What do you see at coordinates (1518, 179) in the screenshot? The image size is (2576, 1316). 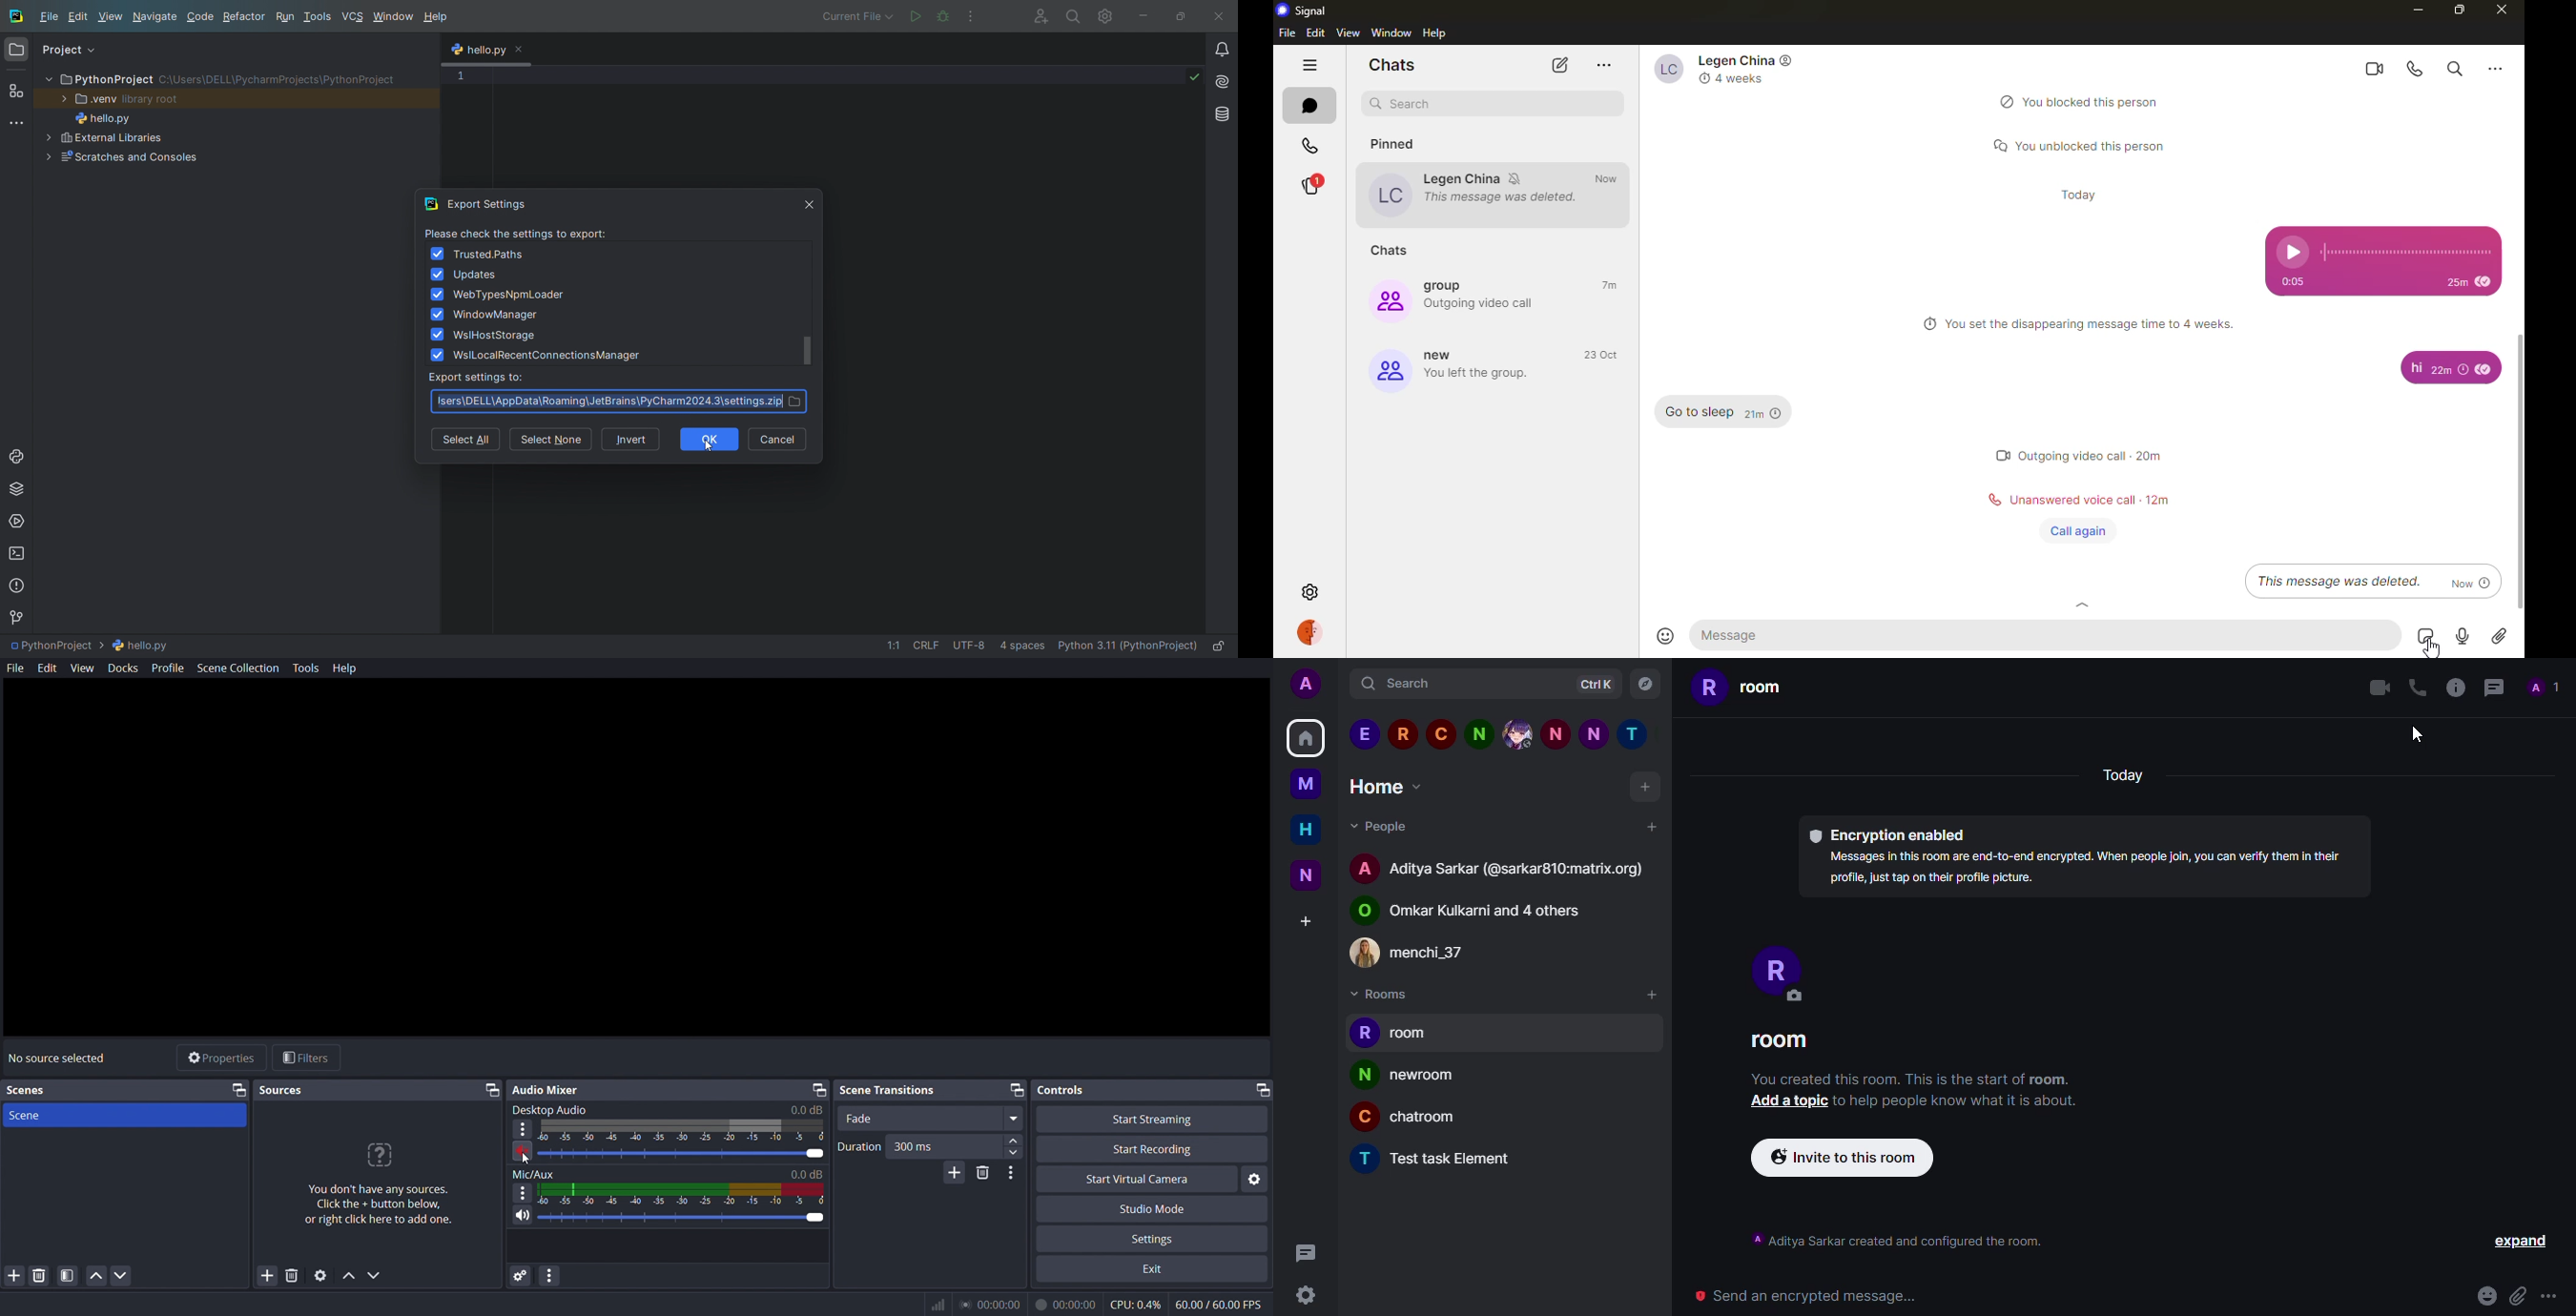 I see `mute notifications` at bounding box center [1518, 179].